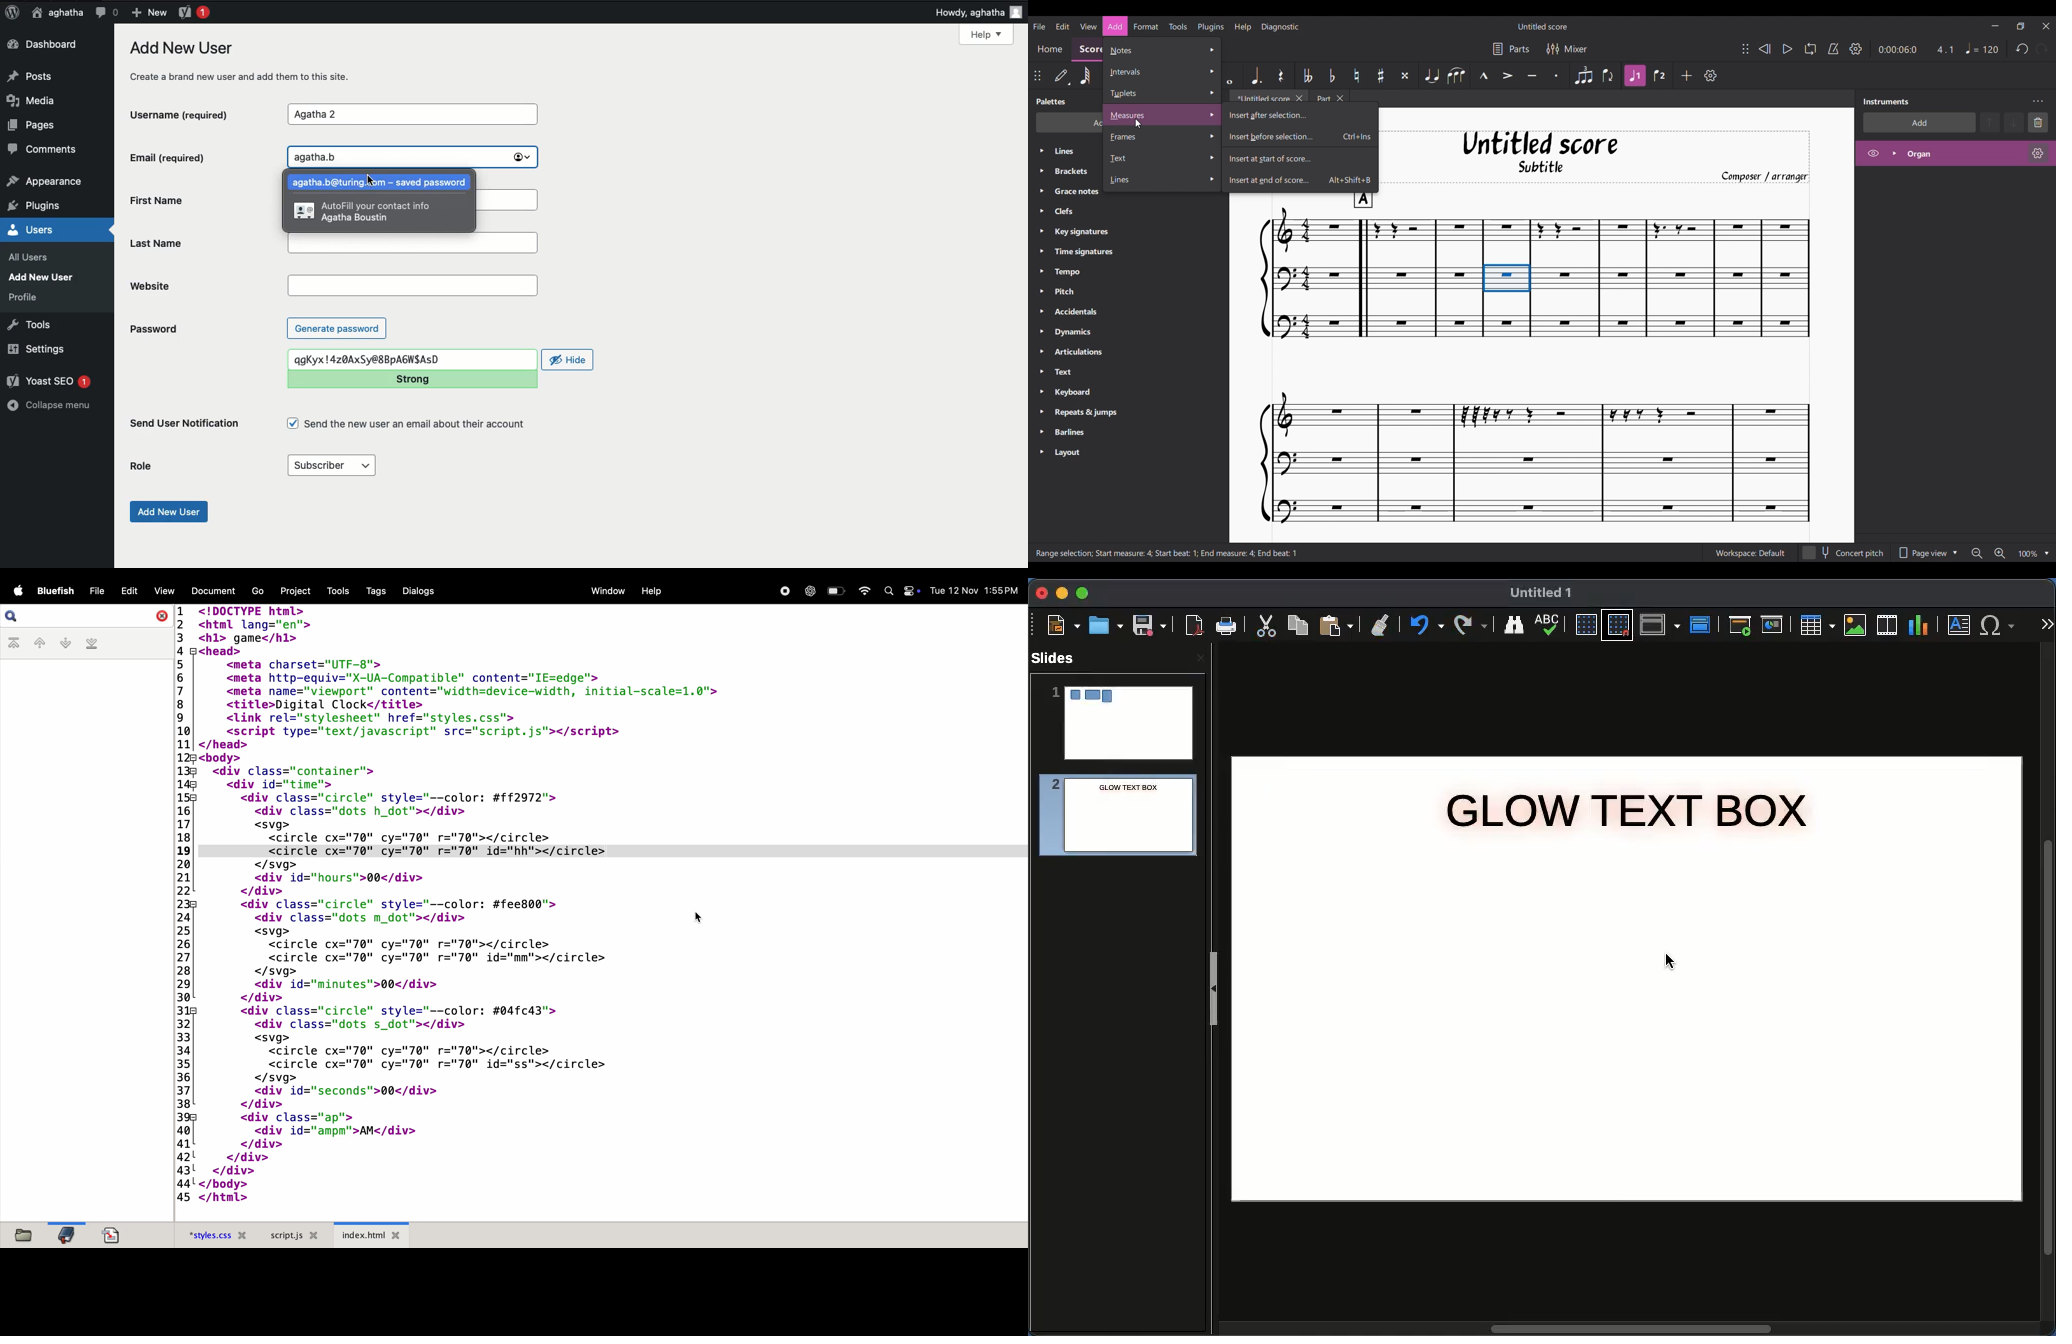 This screenshot has height=1344, width=2072. What do you see at coordinates (1336, 624) in the screenshot?
I see `Paste` at bounding box center [1336, 624].